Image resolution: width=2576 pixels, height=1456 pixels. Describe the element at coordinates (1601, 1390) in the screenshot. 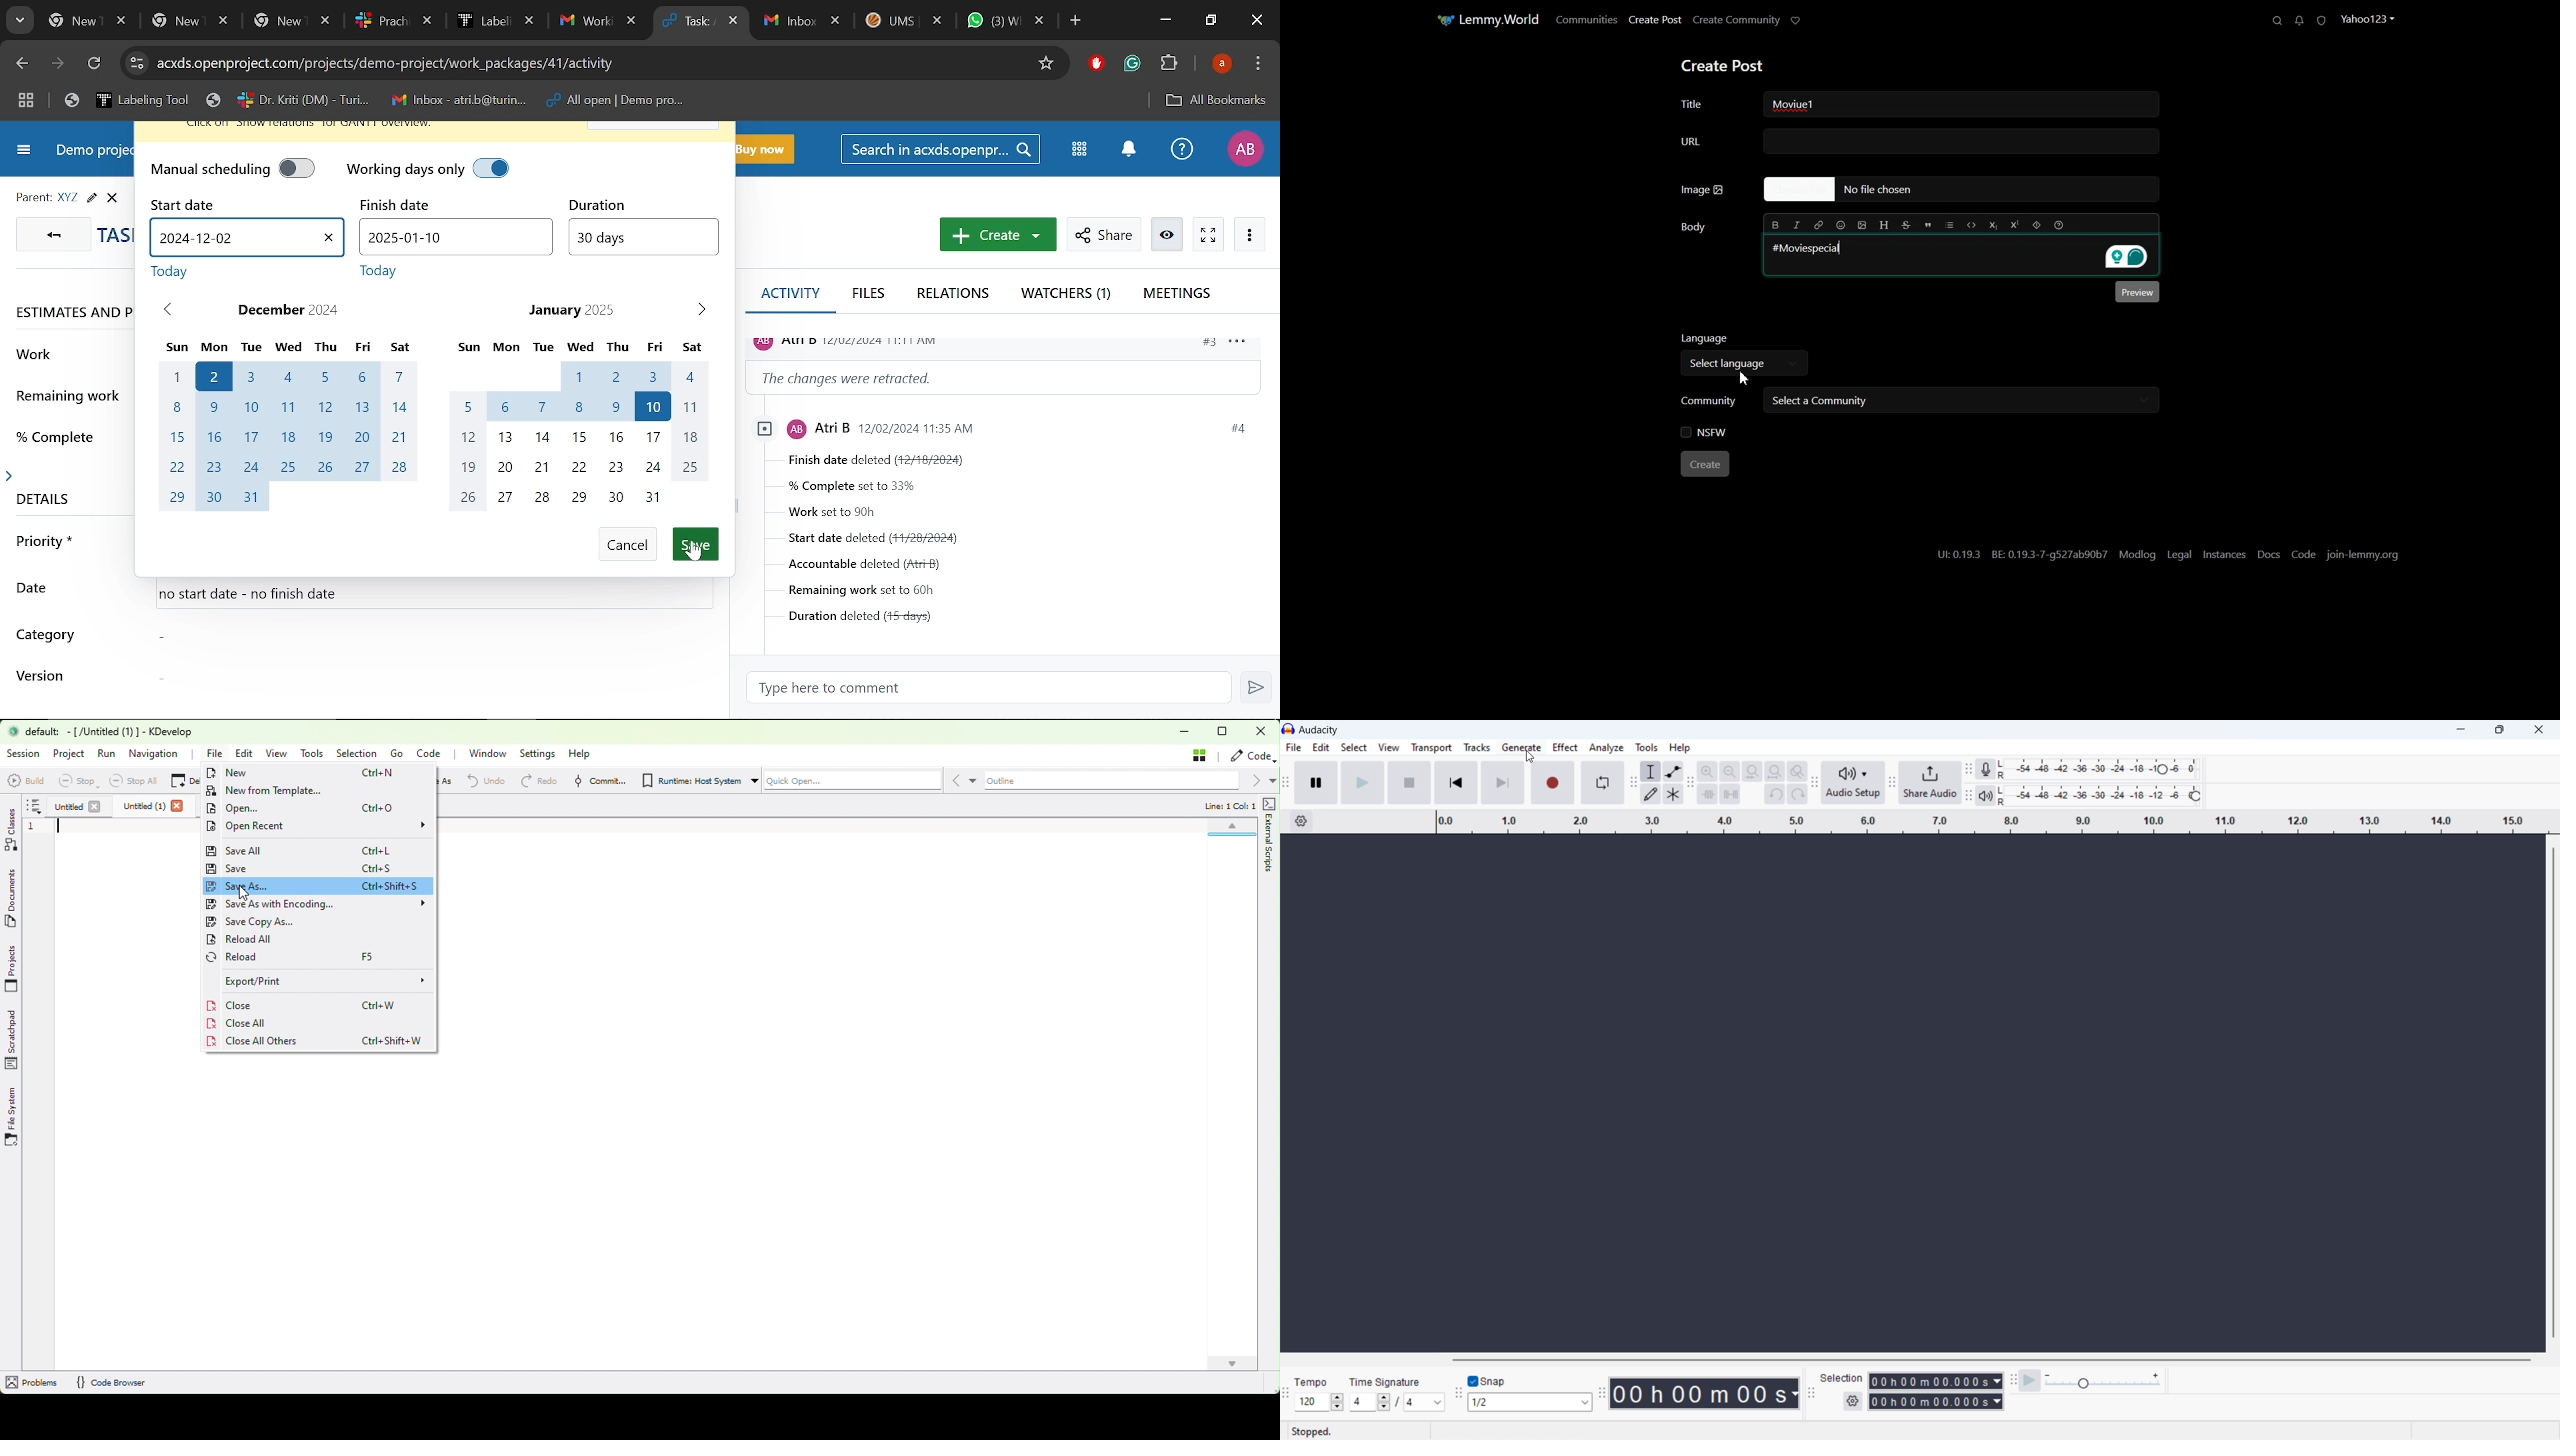

I see `time toolbar` at that location.